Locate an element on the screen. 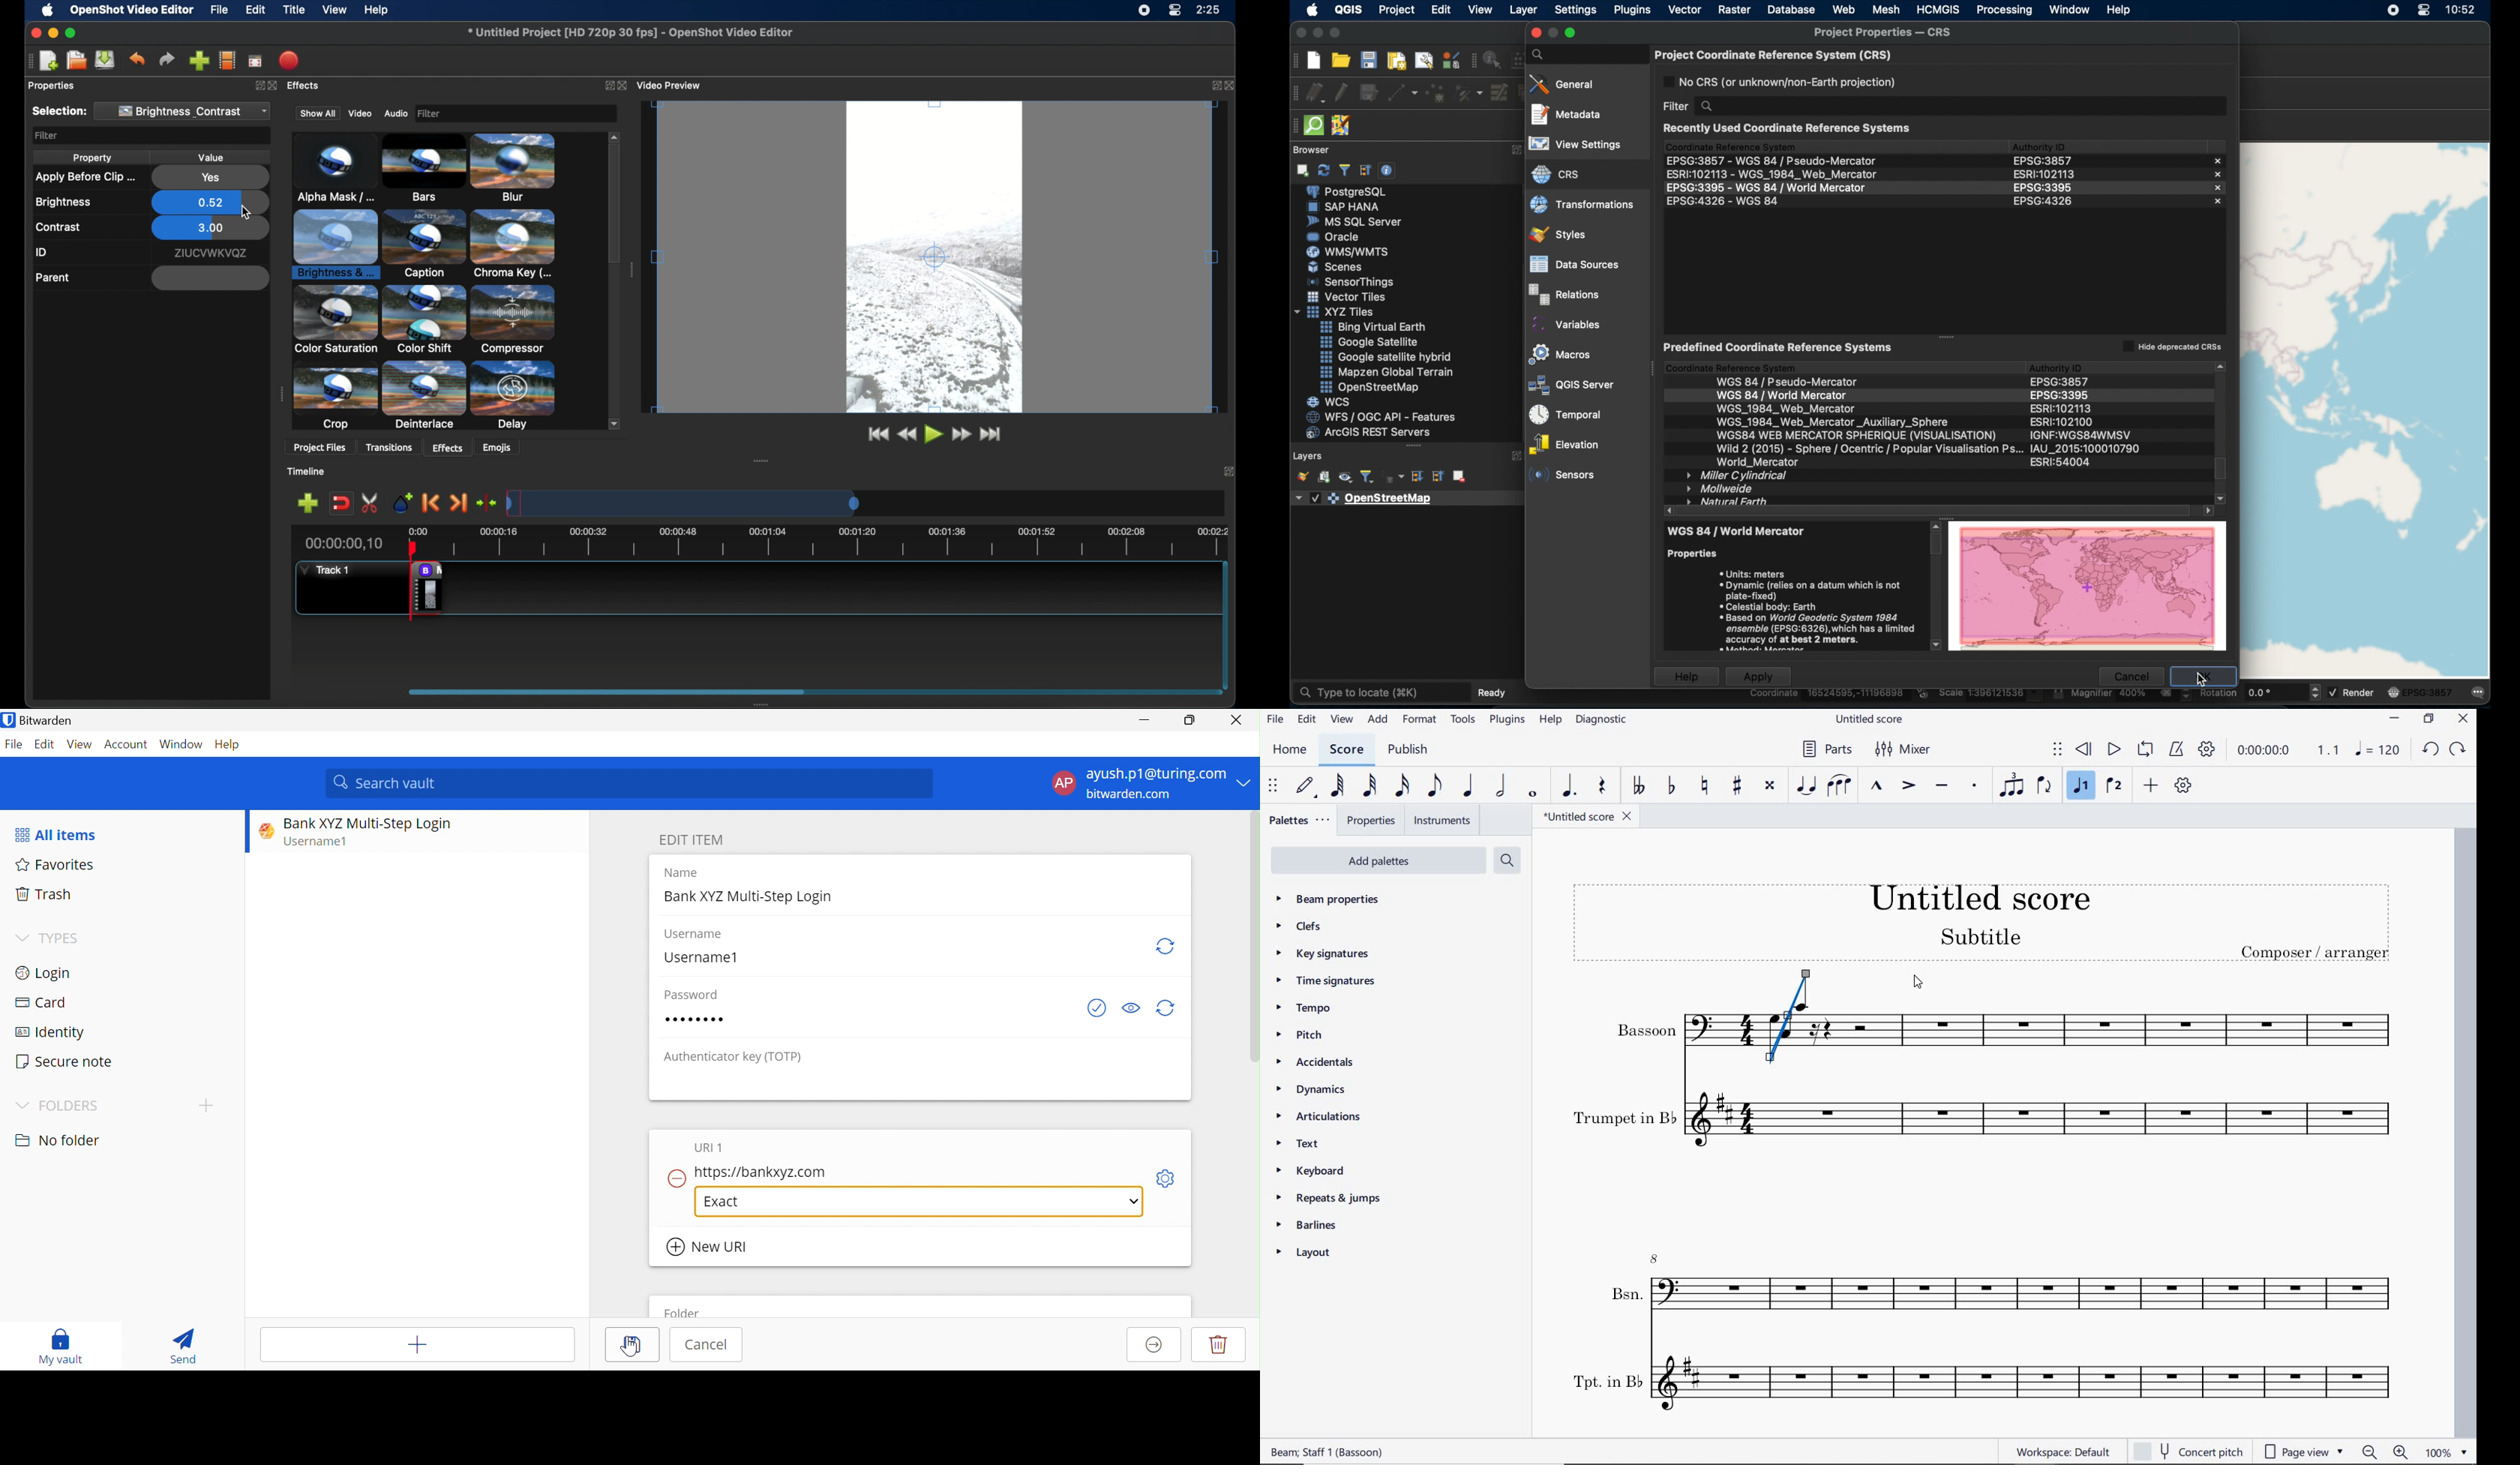 The height and width of the screenshot is (1484, 2520). JSOM remote is located at coordinates (1343, 125).